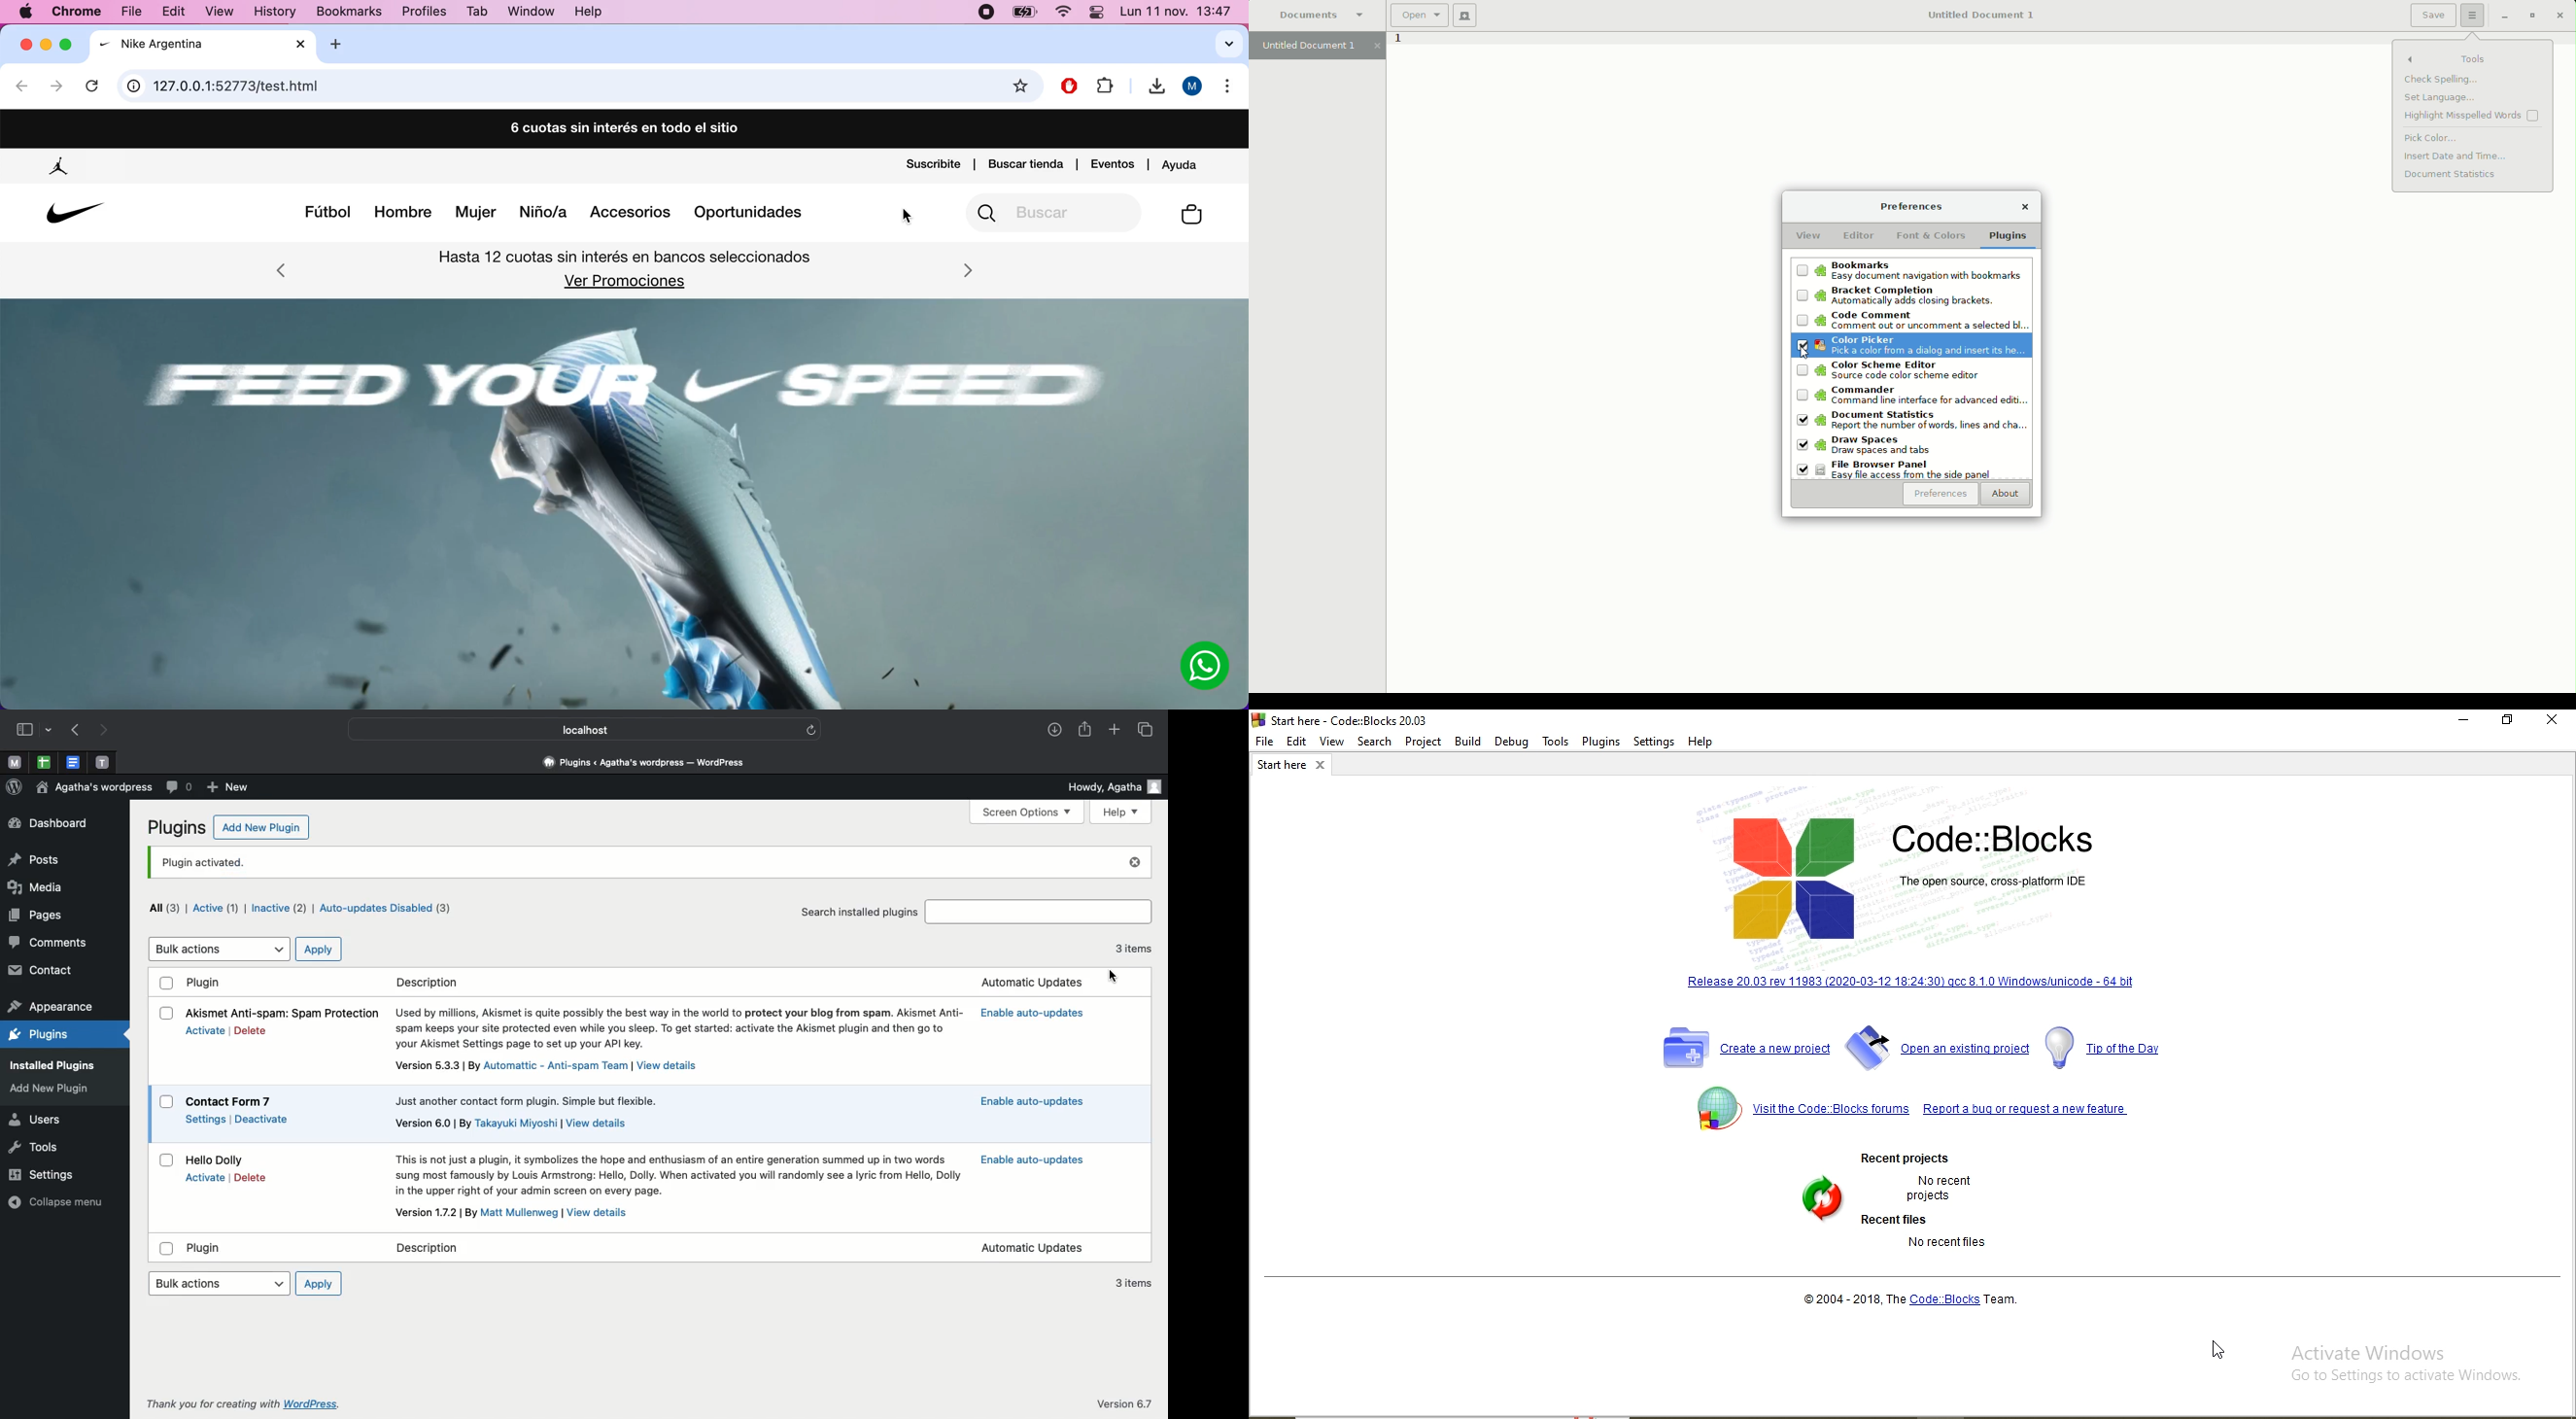 The height and width of the screenshot is (1428, 2576). I want to click on Apply, so click(318, 949).